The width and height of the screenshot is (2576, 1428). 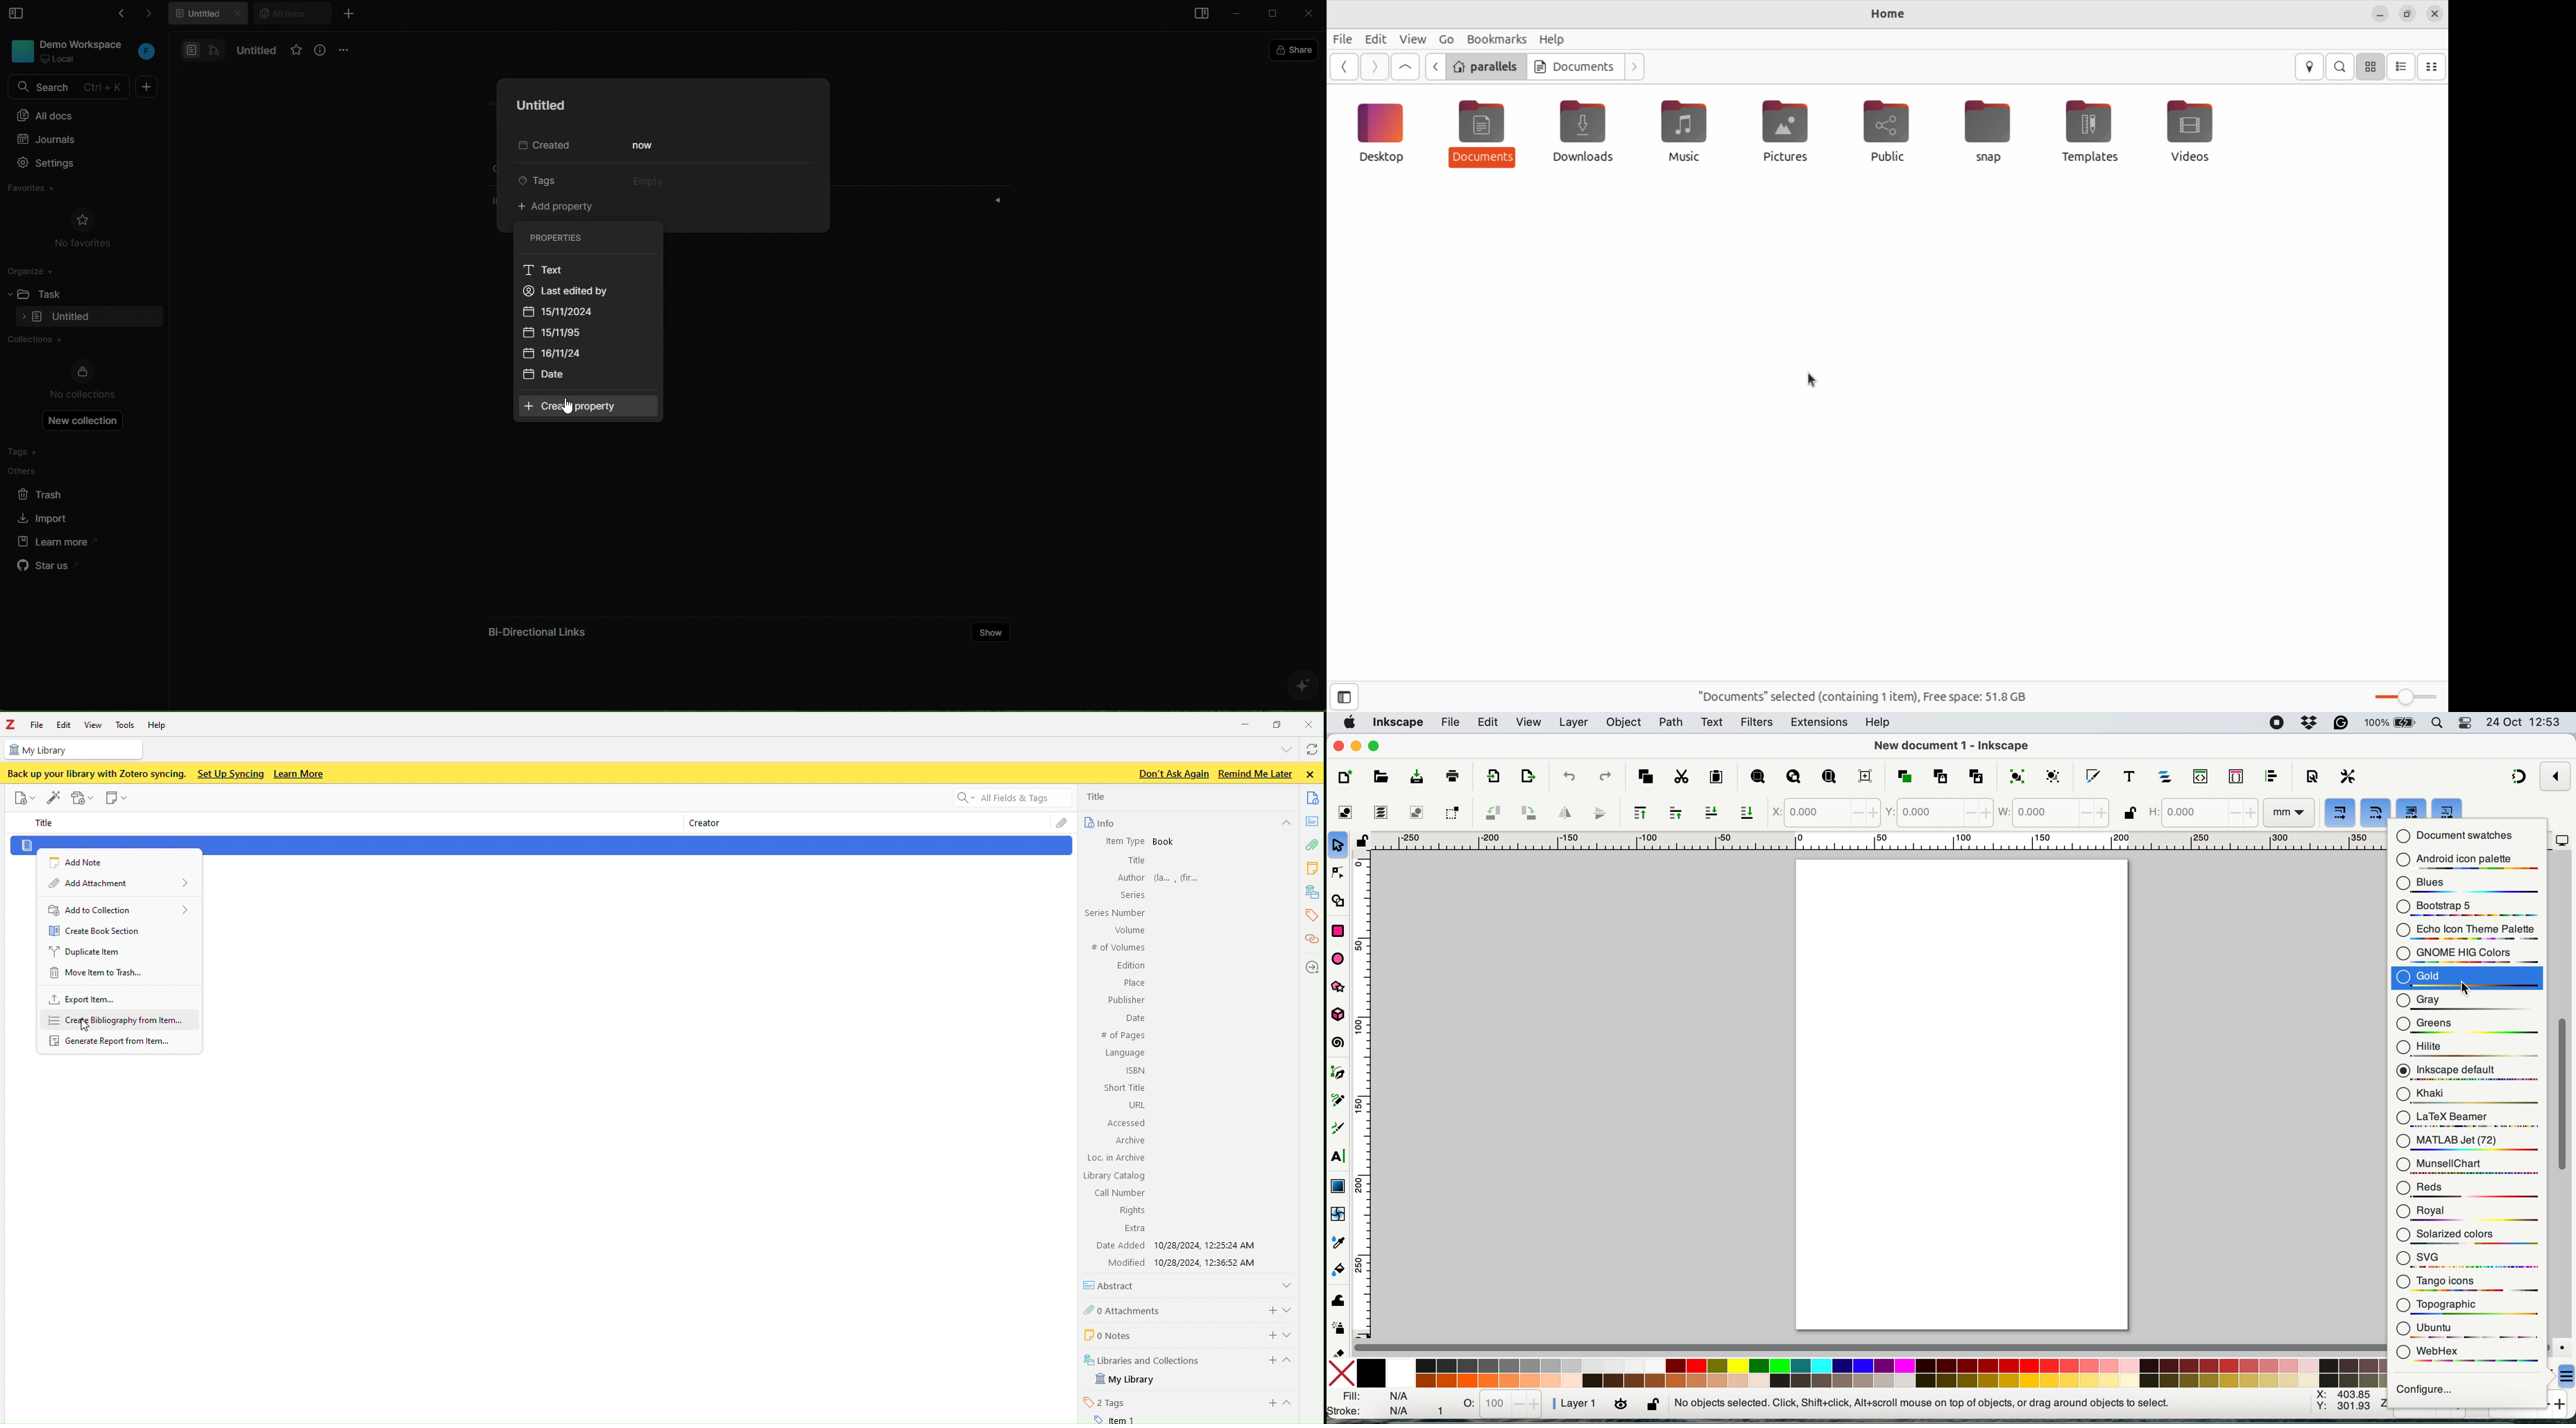 What do you see at coordinates (51, 452) in the screenshot?
I see `tags` at bounding box center [51, 452].